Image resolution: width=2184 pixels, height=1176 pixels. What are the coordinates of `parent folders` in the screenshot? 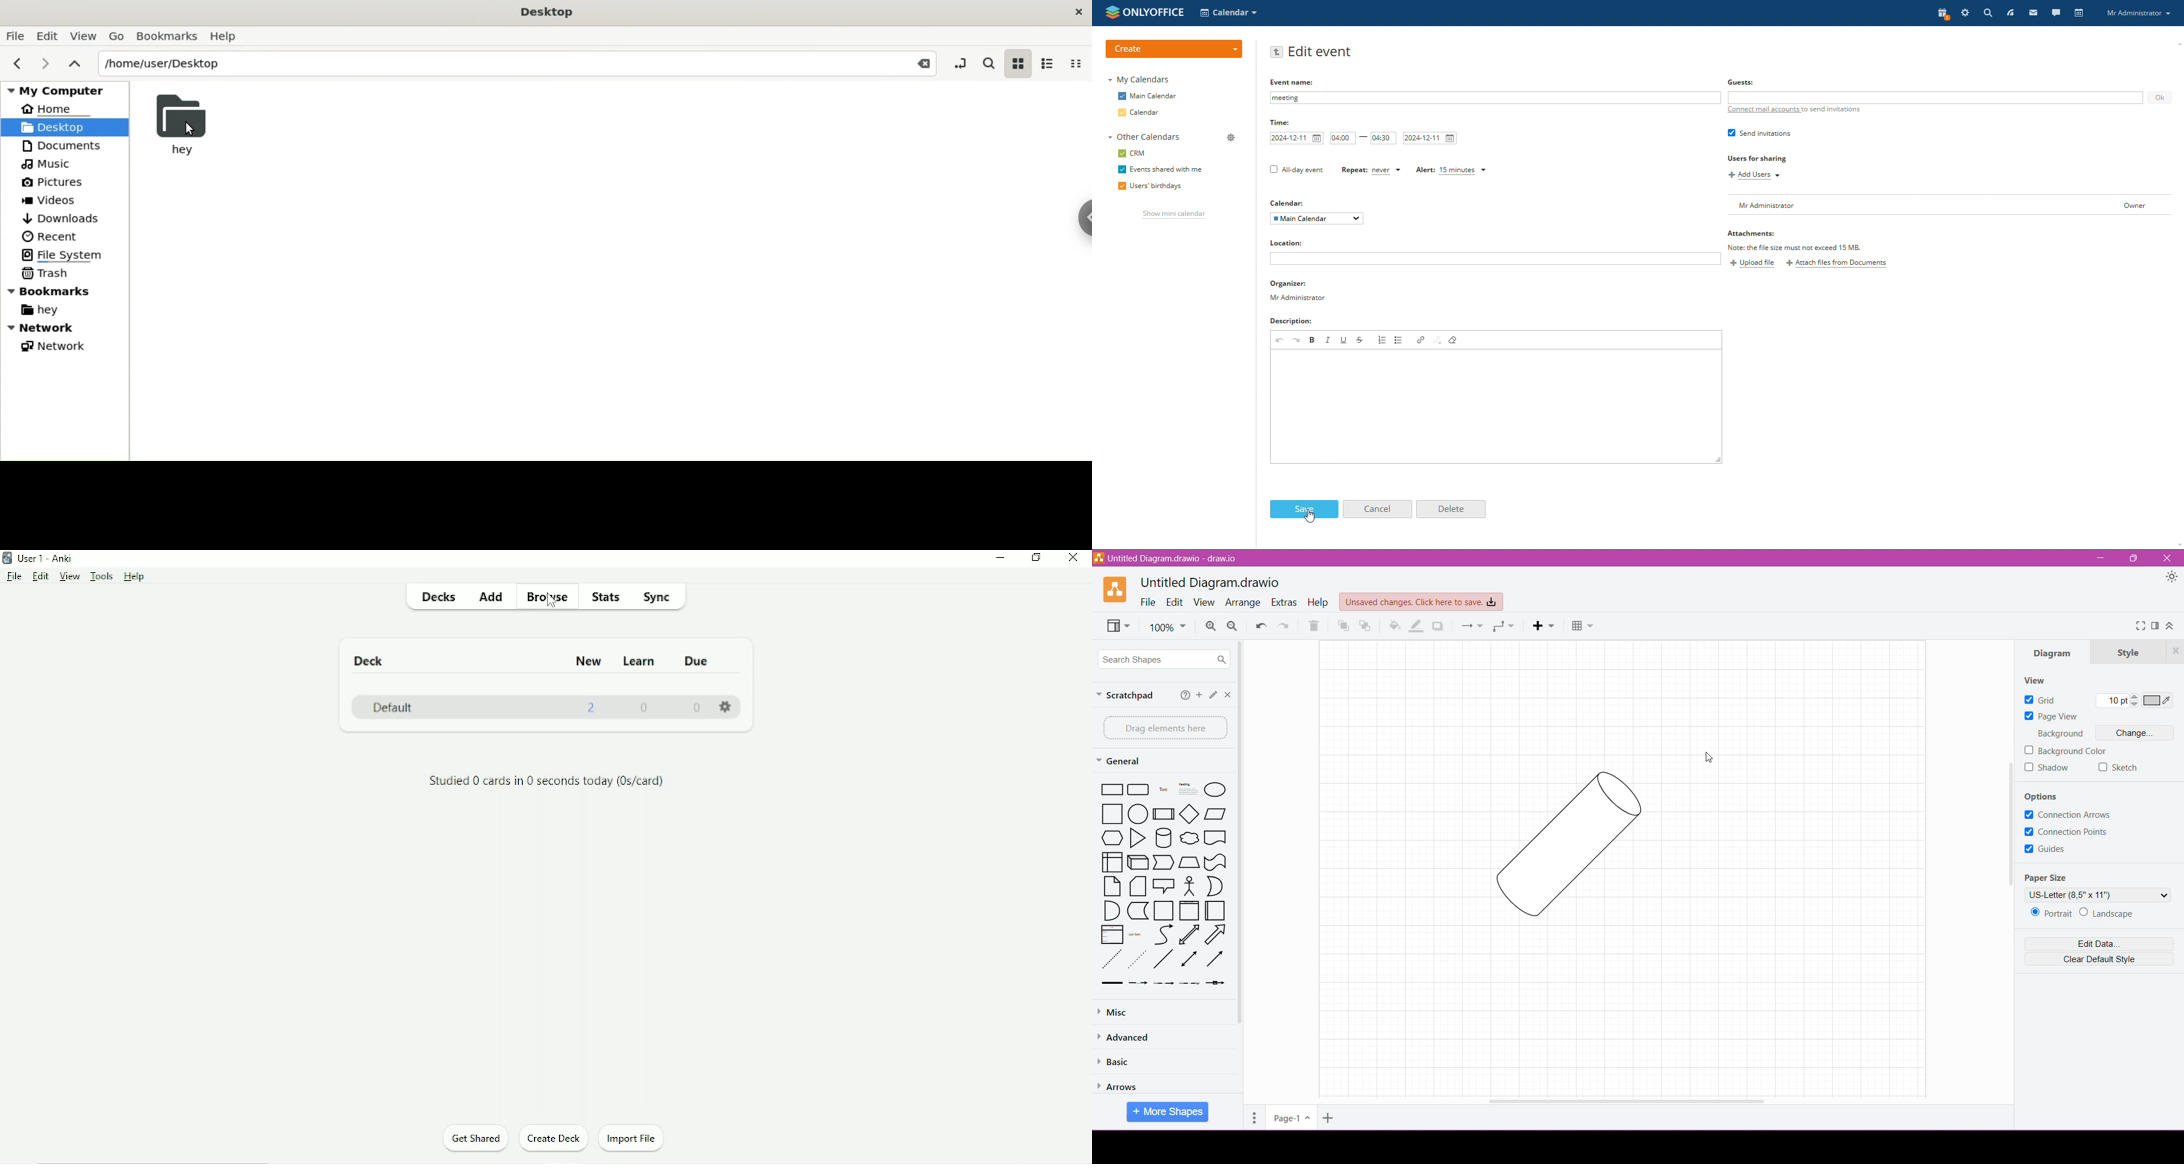 It's located at (74, 63).